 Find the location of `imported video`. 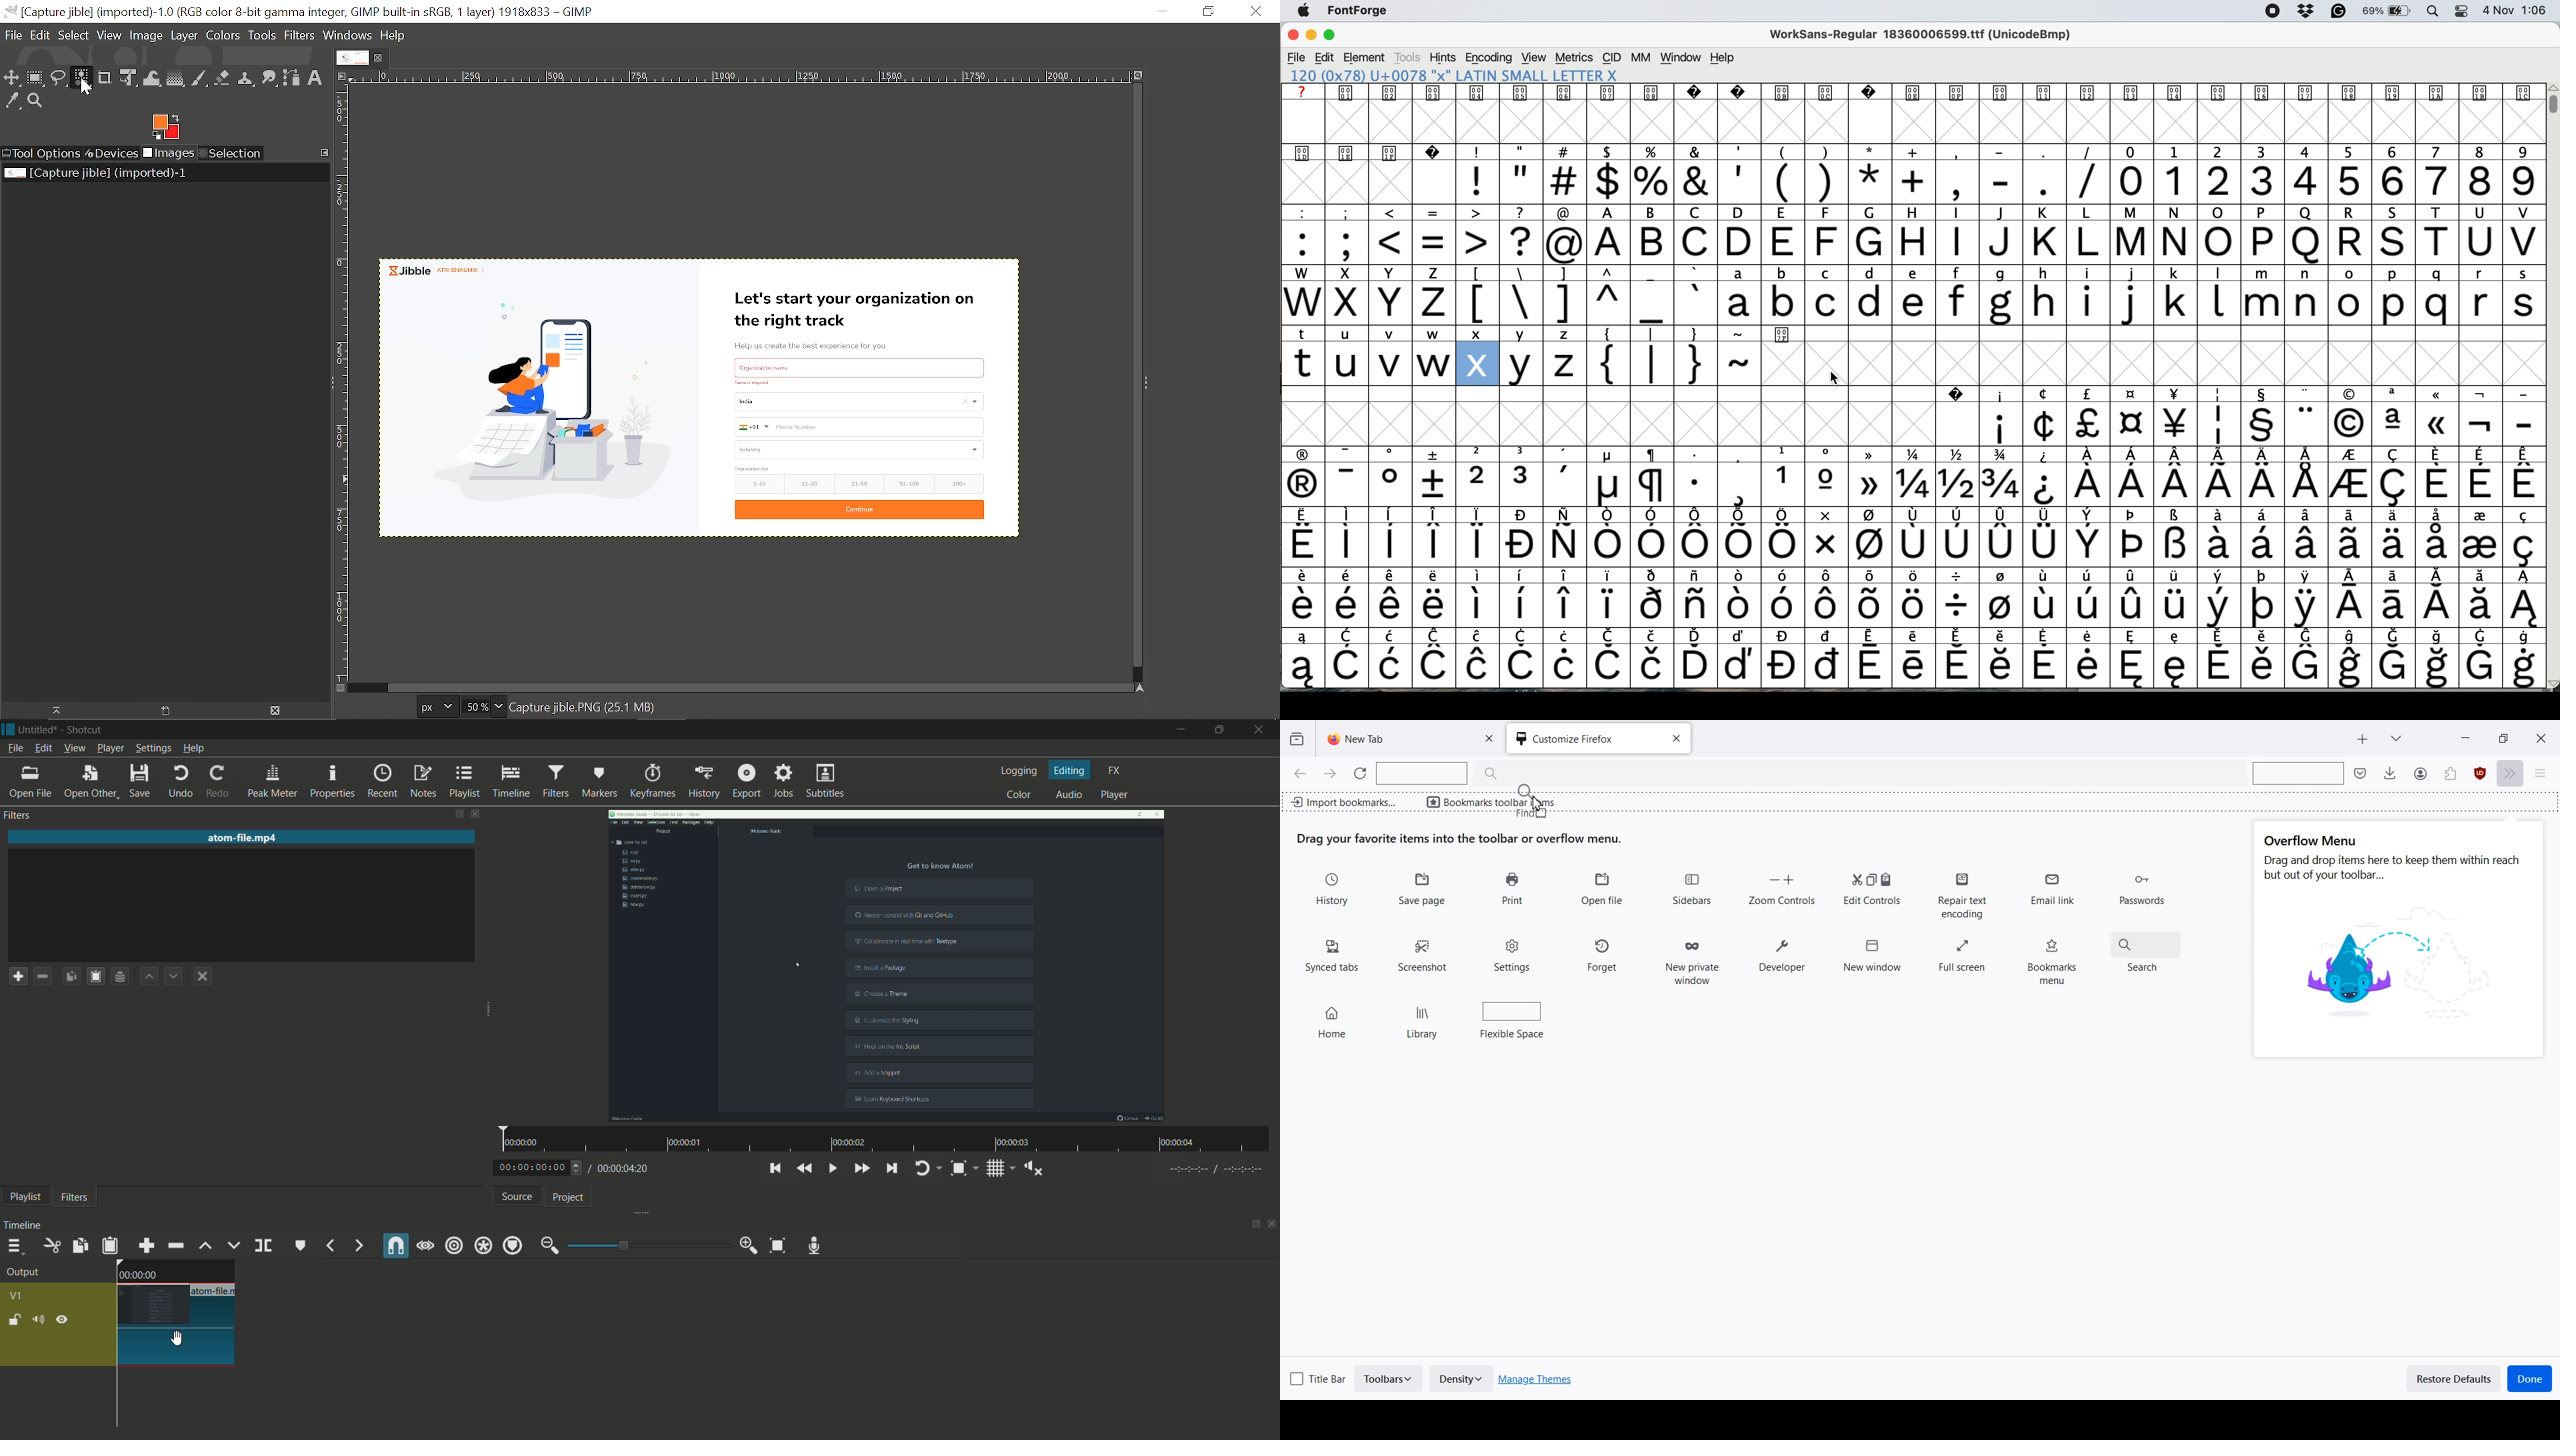

imported video is located at coordinates (887, 967).